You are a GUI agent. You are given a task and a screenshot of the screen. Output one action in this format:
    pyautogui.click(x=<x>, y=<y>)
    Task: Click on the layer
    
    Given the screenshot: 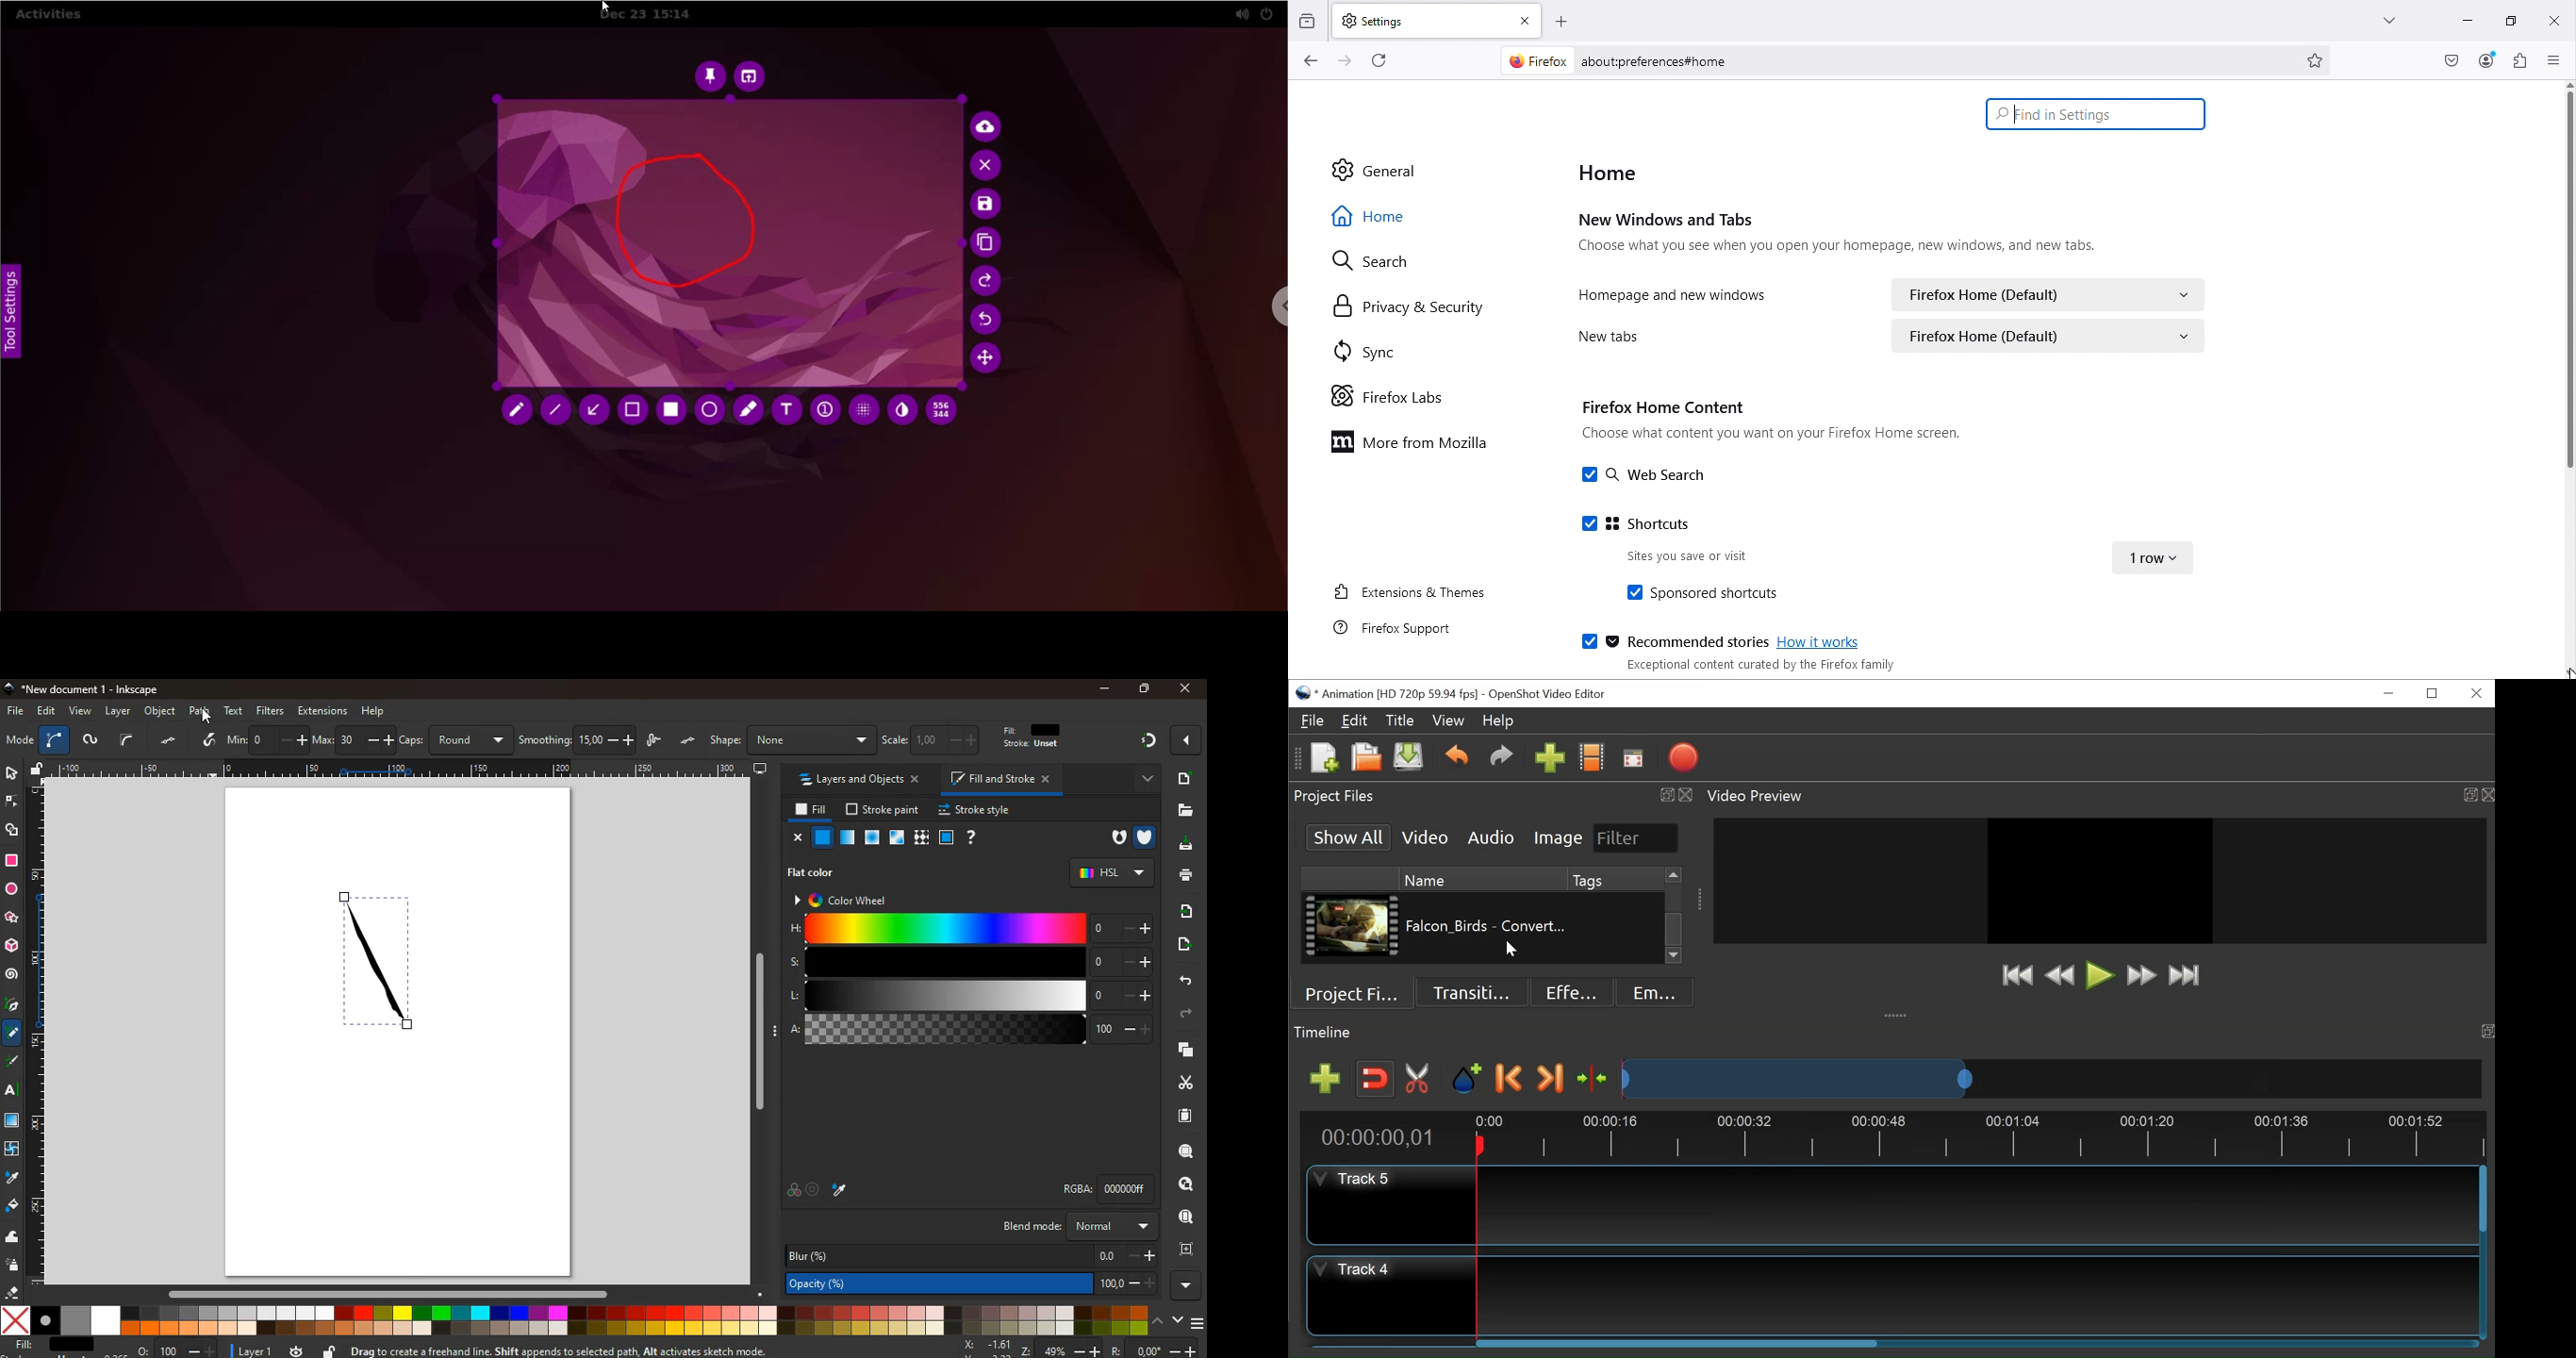 What is the action you would take?
    pyautogui.click(x=256, y=1352)
    